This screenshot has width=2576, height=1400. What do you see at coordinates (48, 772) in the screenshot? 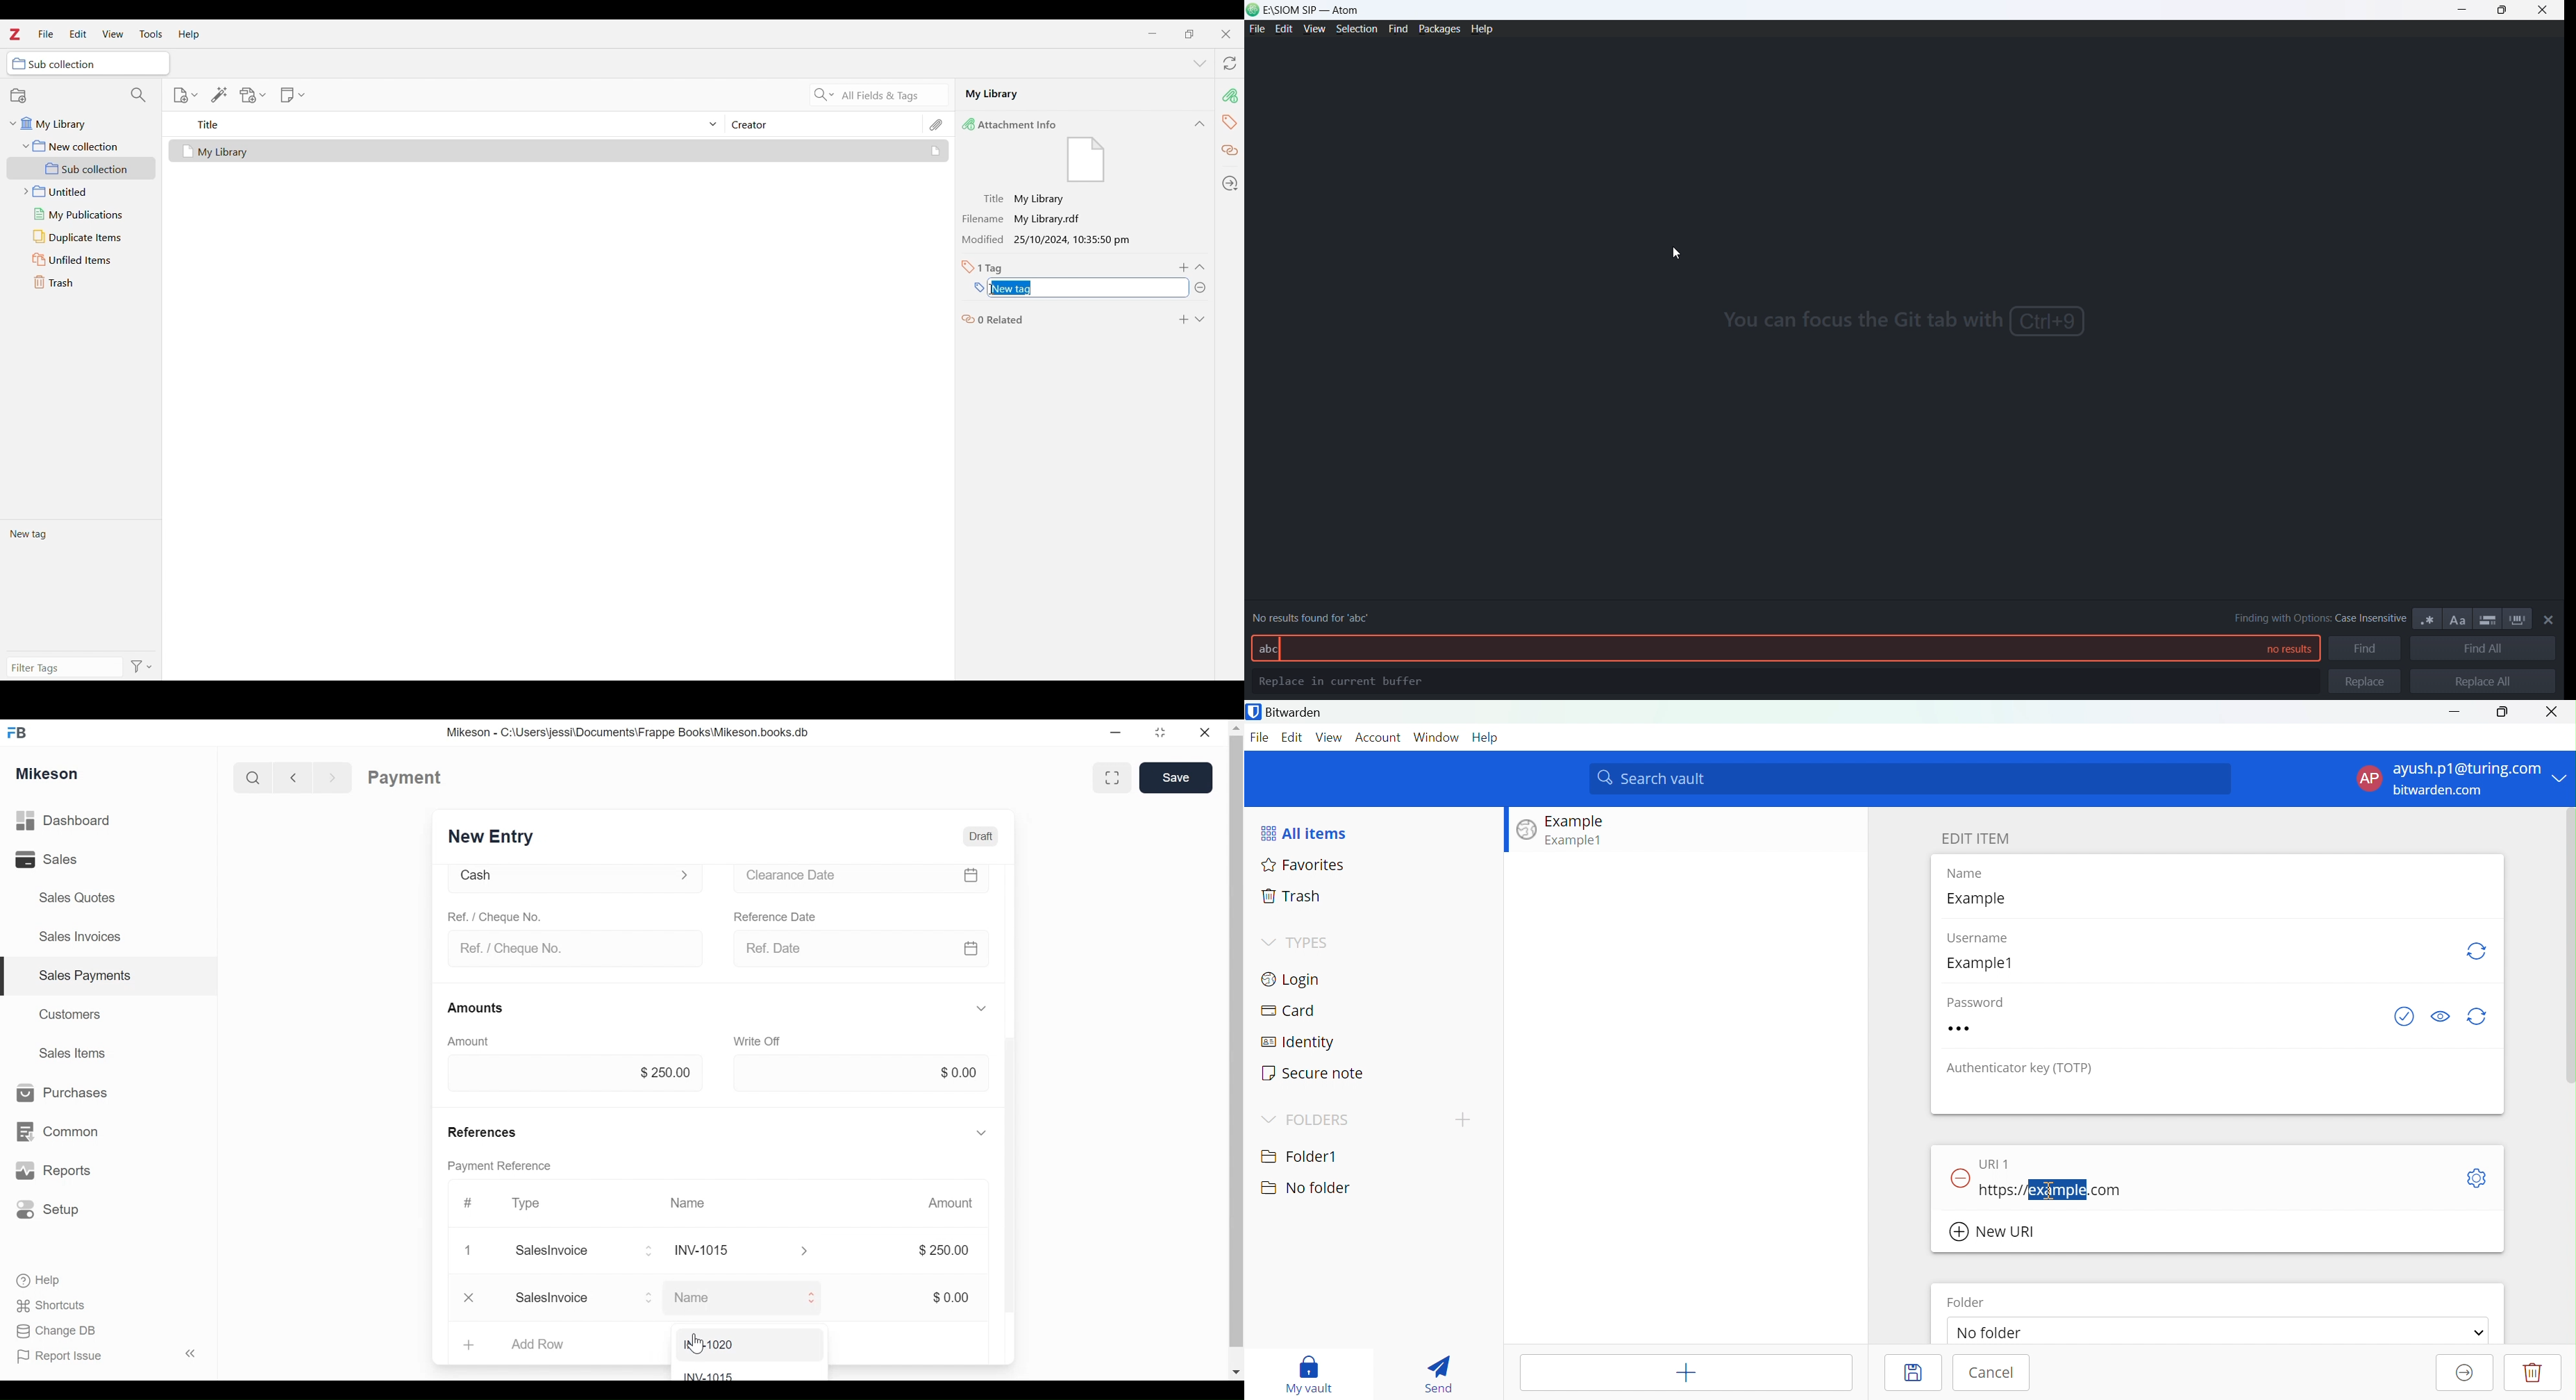
I see `Mikeson` at bounding box center [48, 772].